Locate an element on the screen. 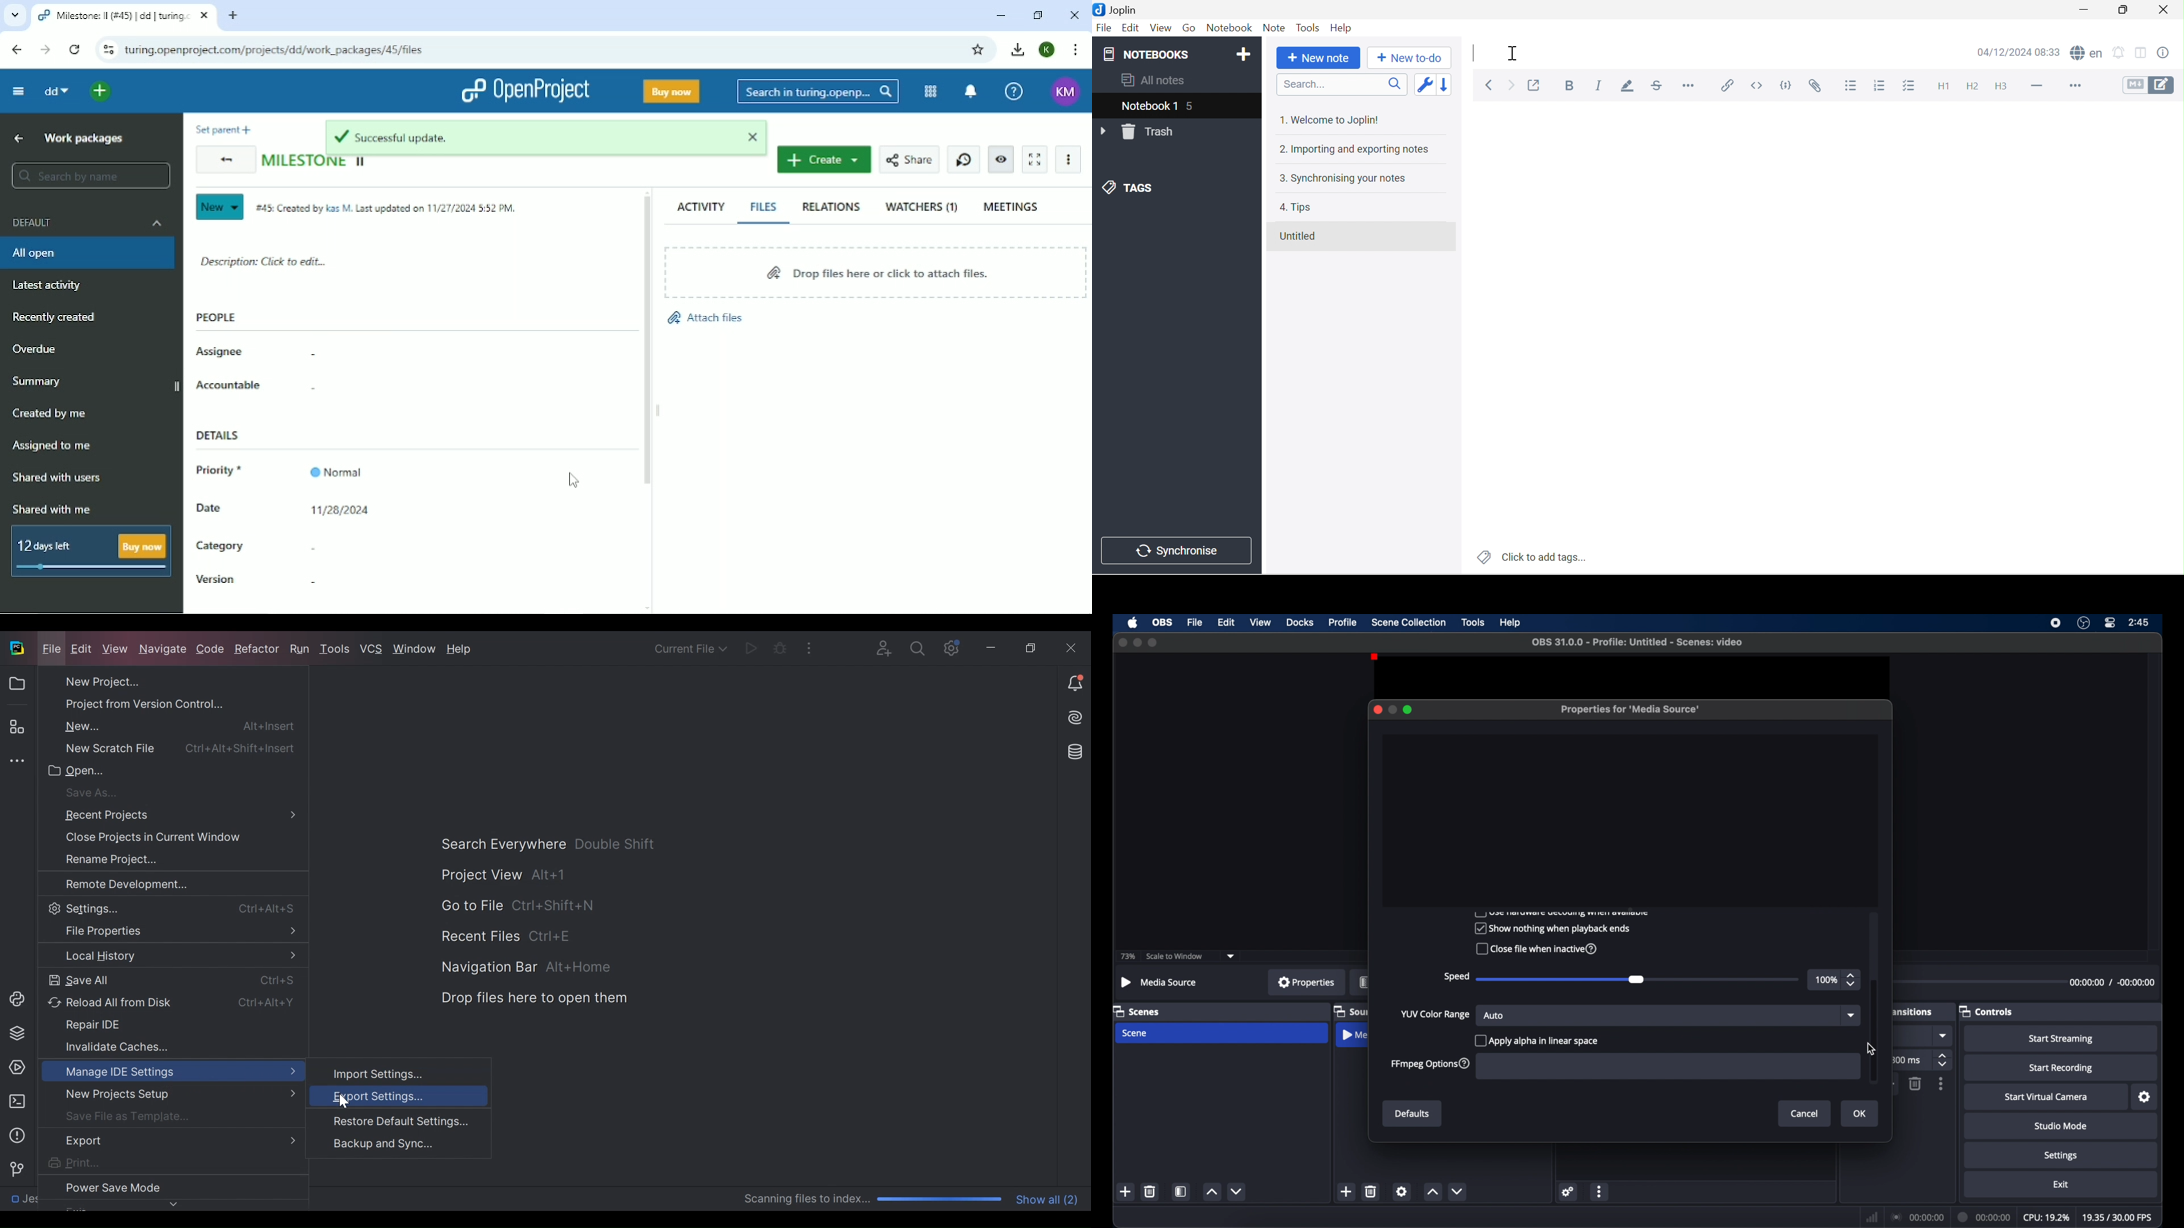  edit is located at coordinates (1226, 623).